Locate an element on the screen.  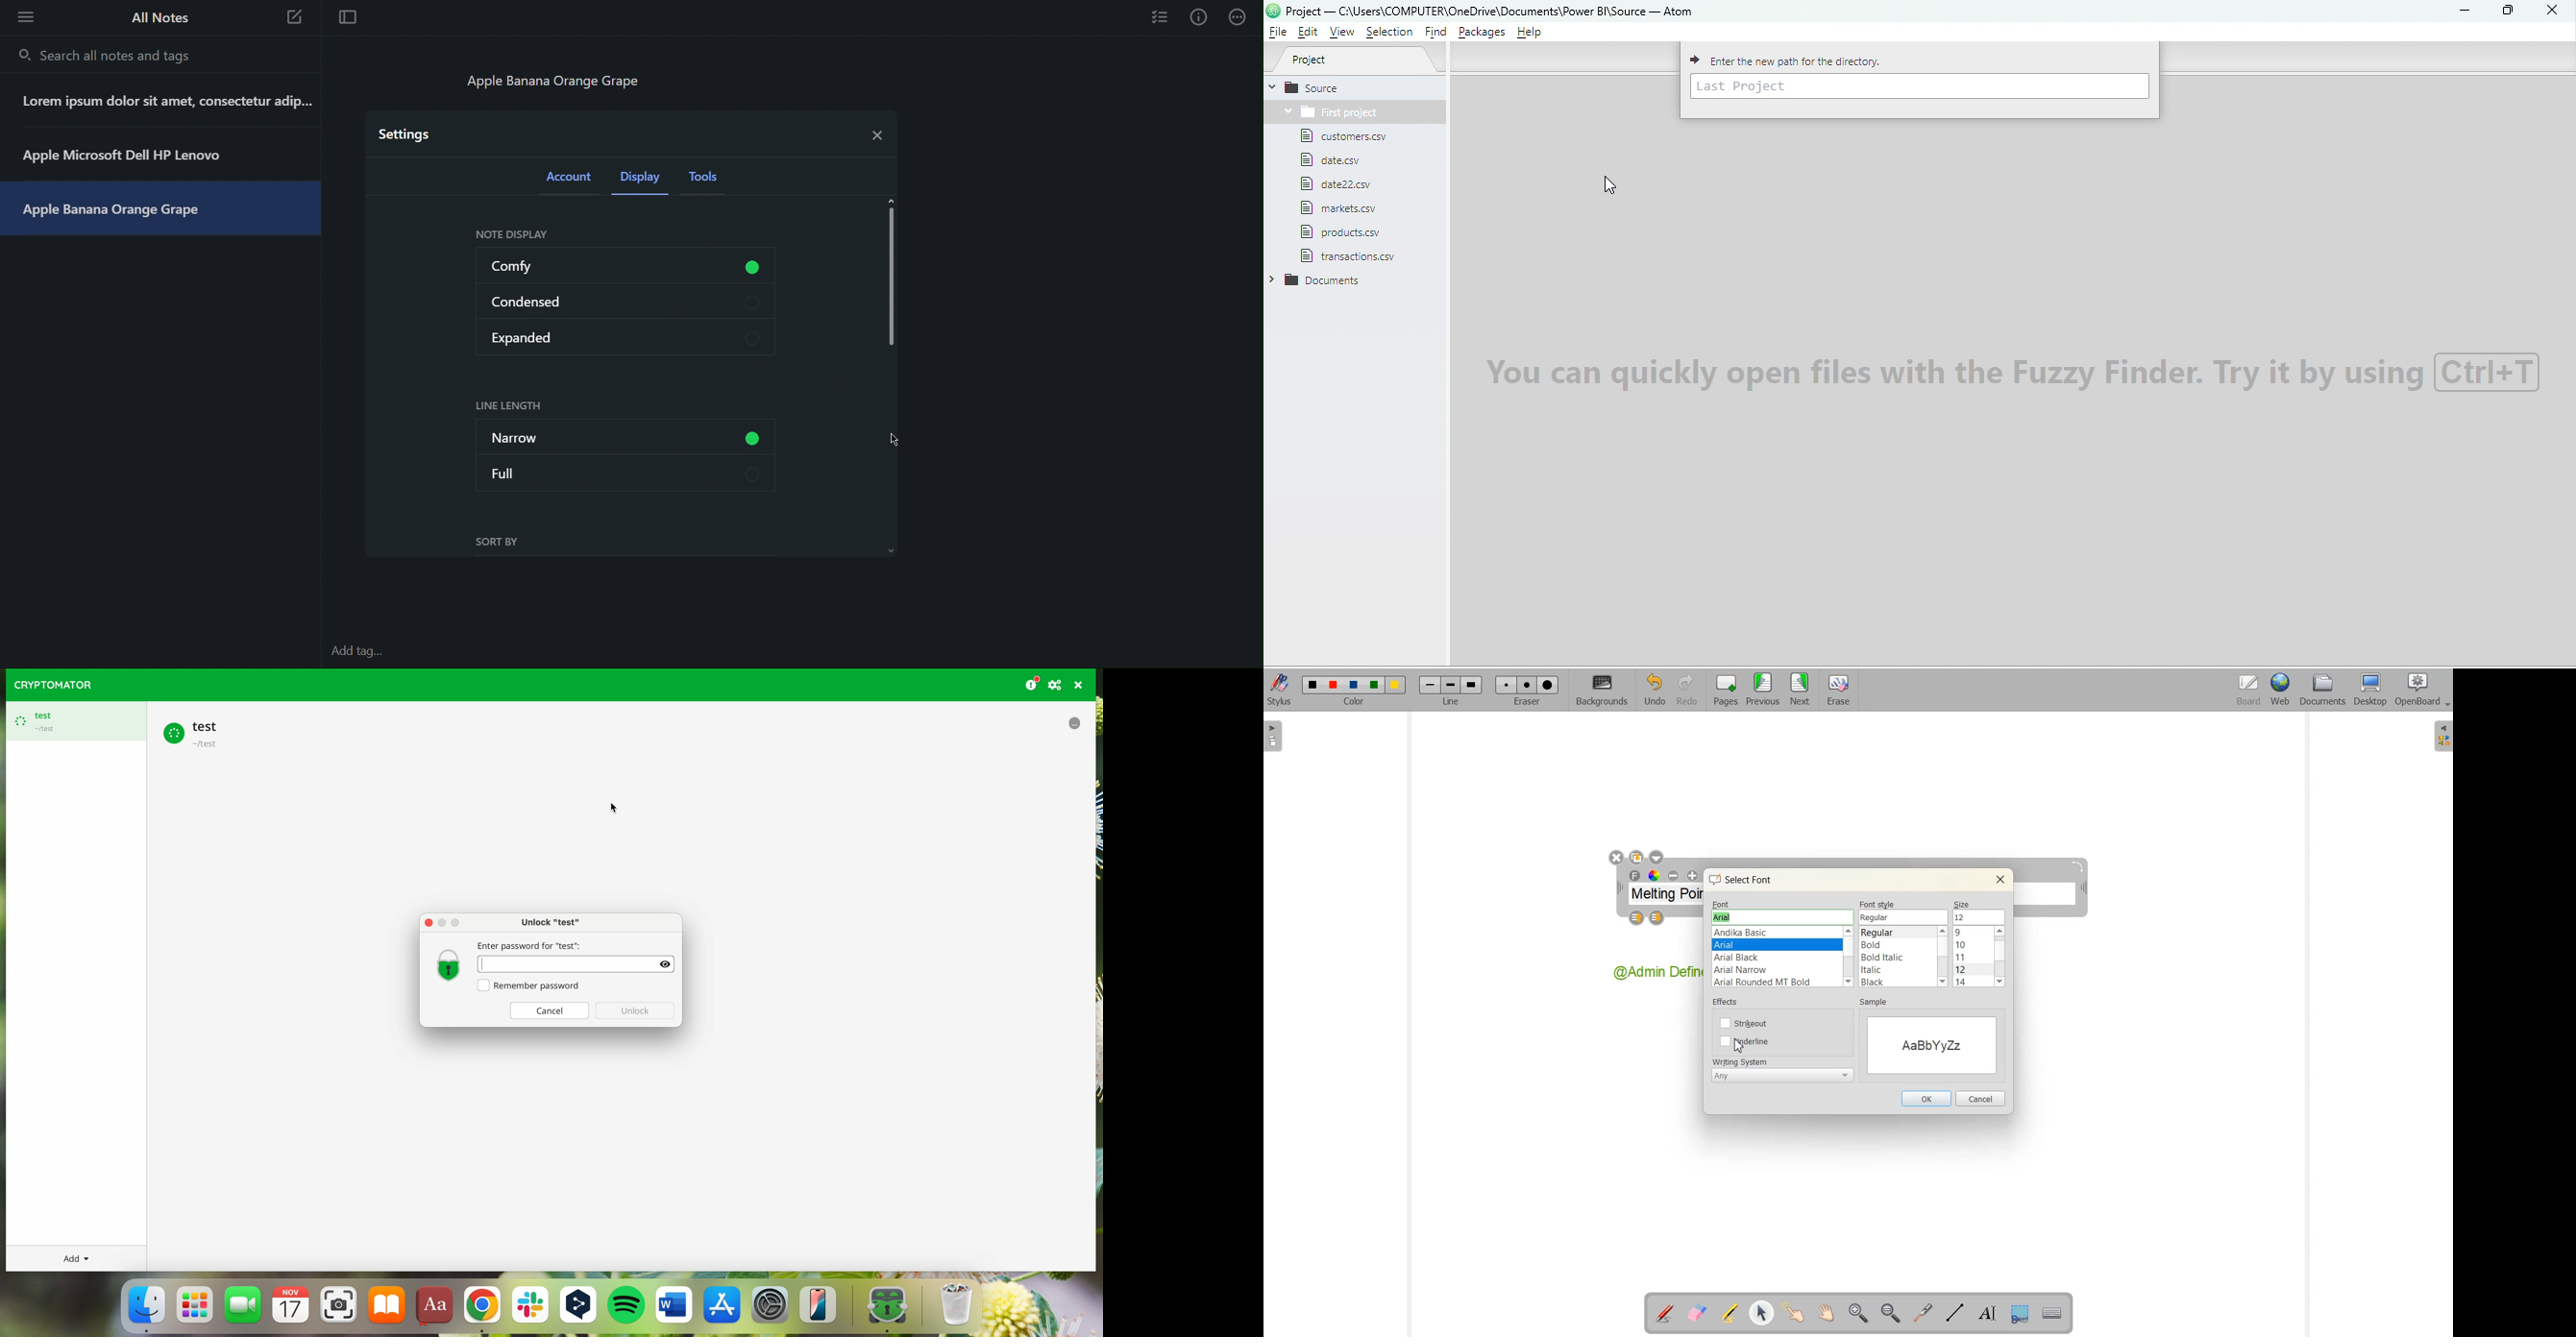
Finder is located at coordinates (146, 1307).